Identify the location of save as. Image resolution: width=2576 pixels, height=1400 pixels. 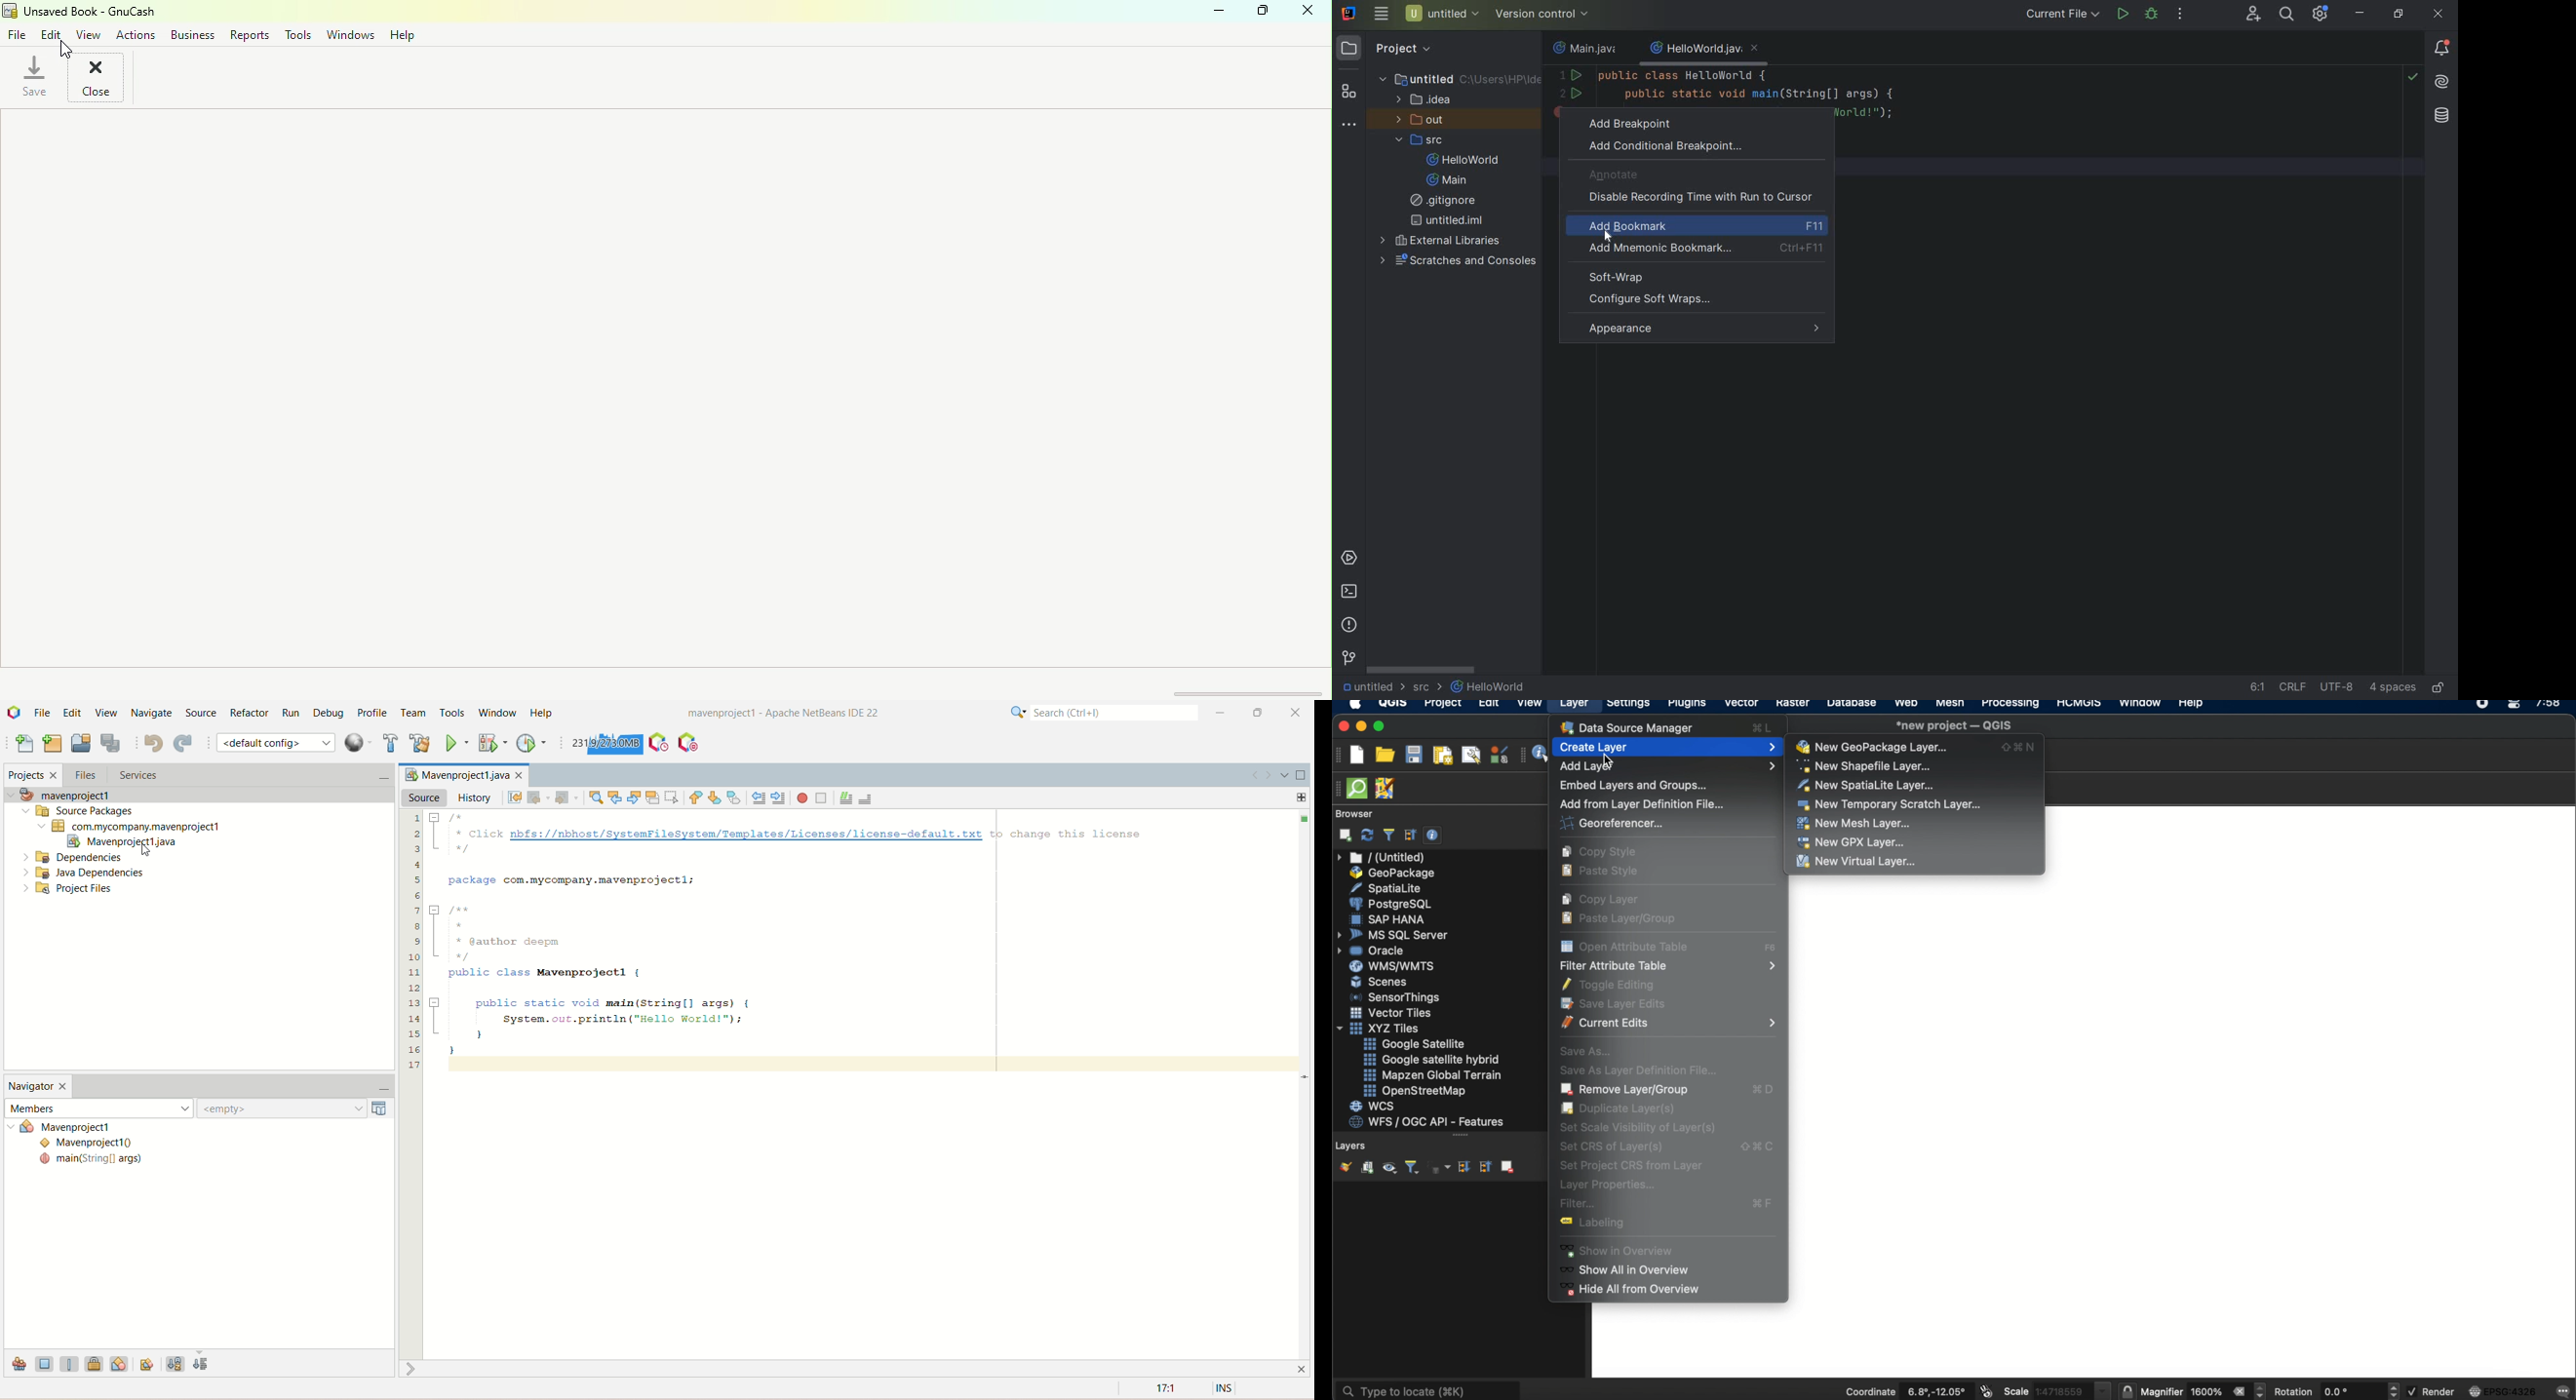
(1587, 1050).